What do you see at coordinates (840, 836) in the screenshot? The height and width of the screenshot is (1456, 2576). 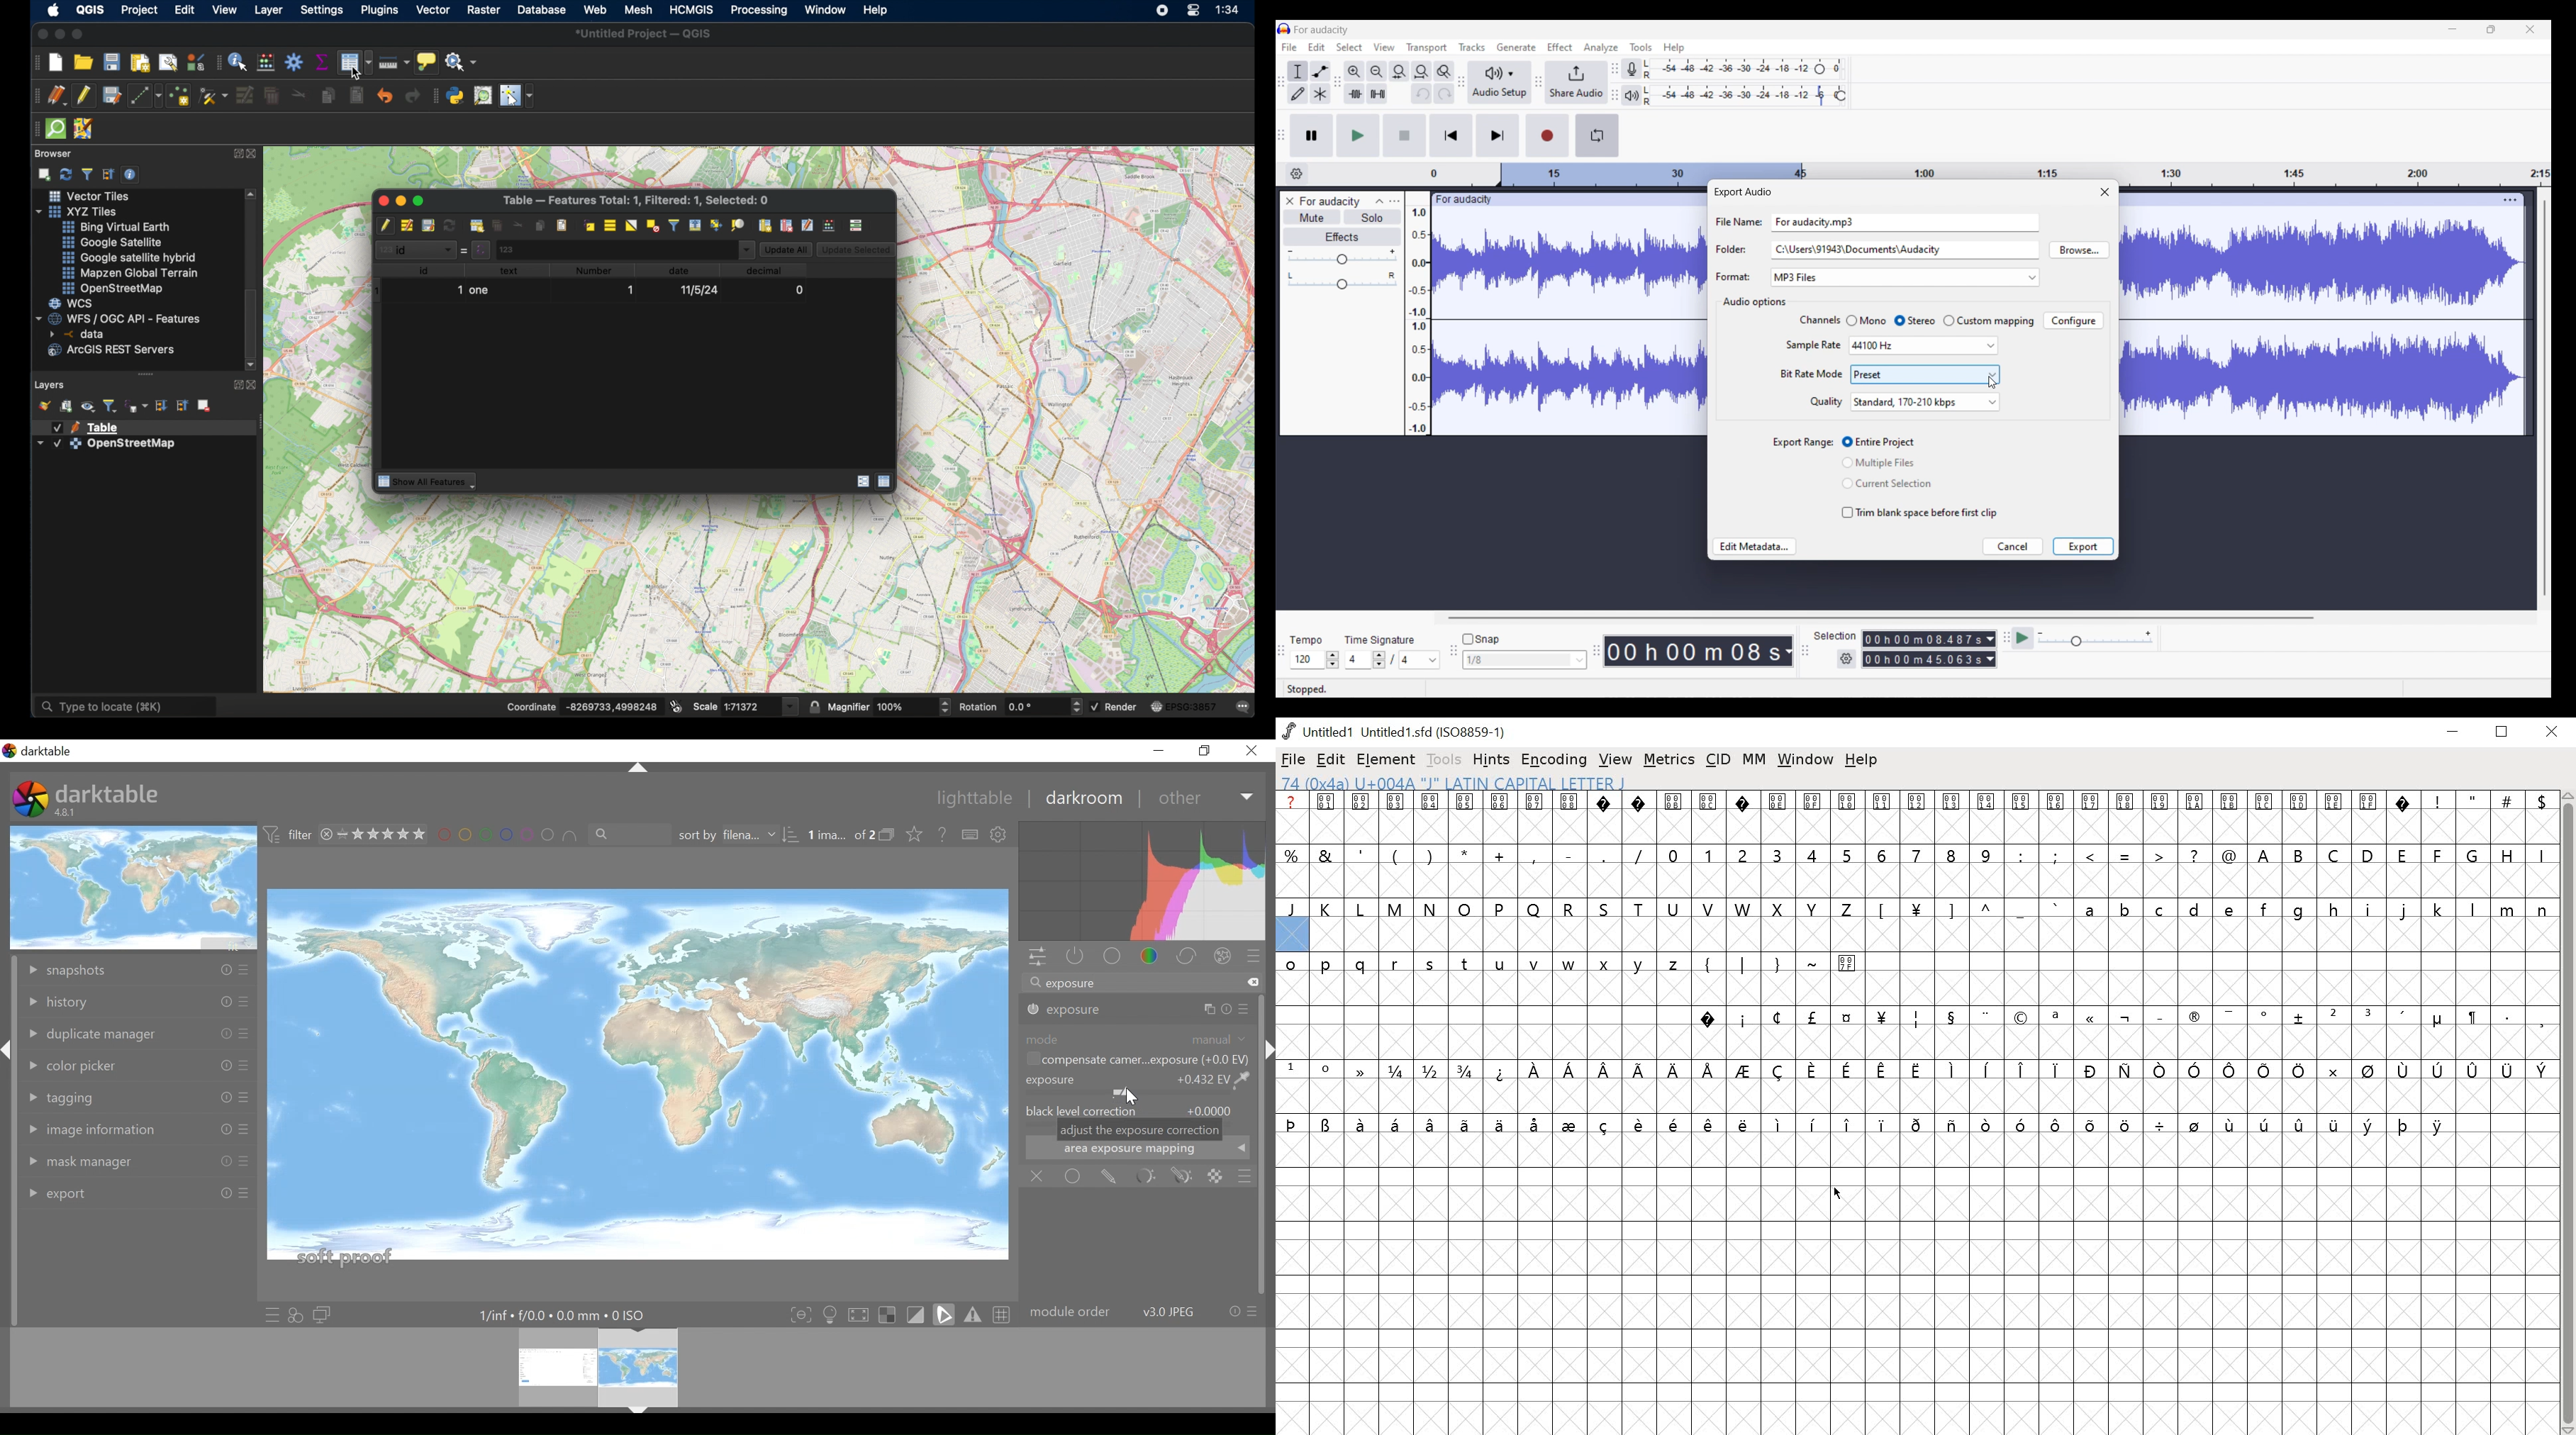 I see `image selected out of` at bounding box center [840, 836].